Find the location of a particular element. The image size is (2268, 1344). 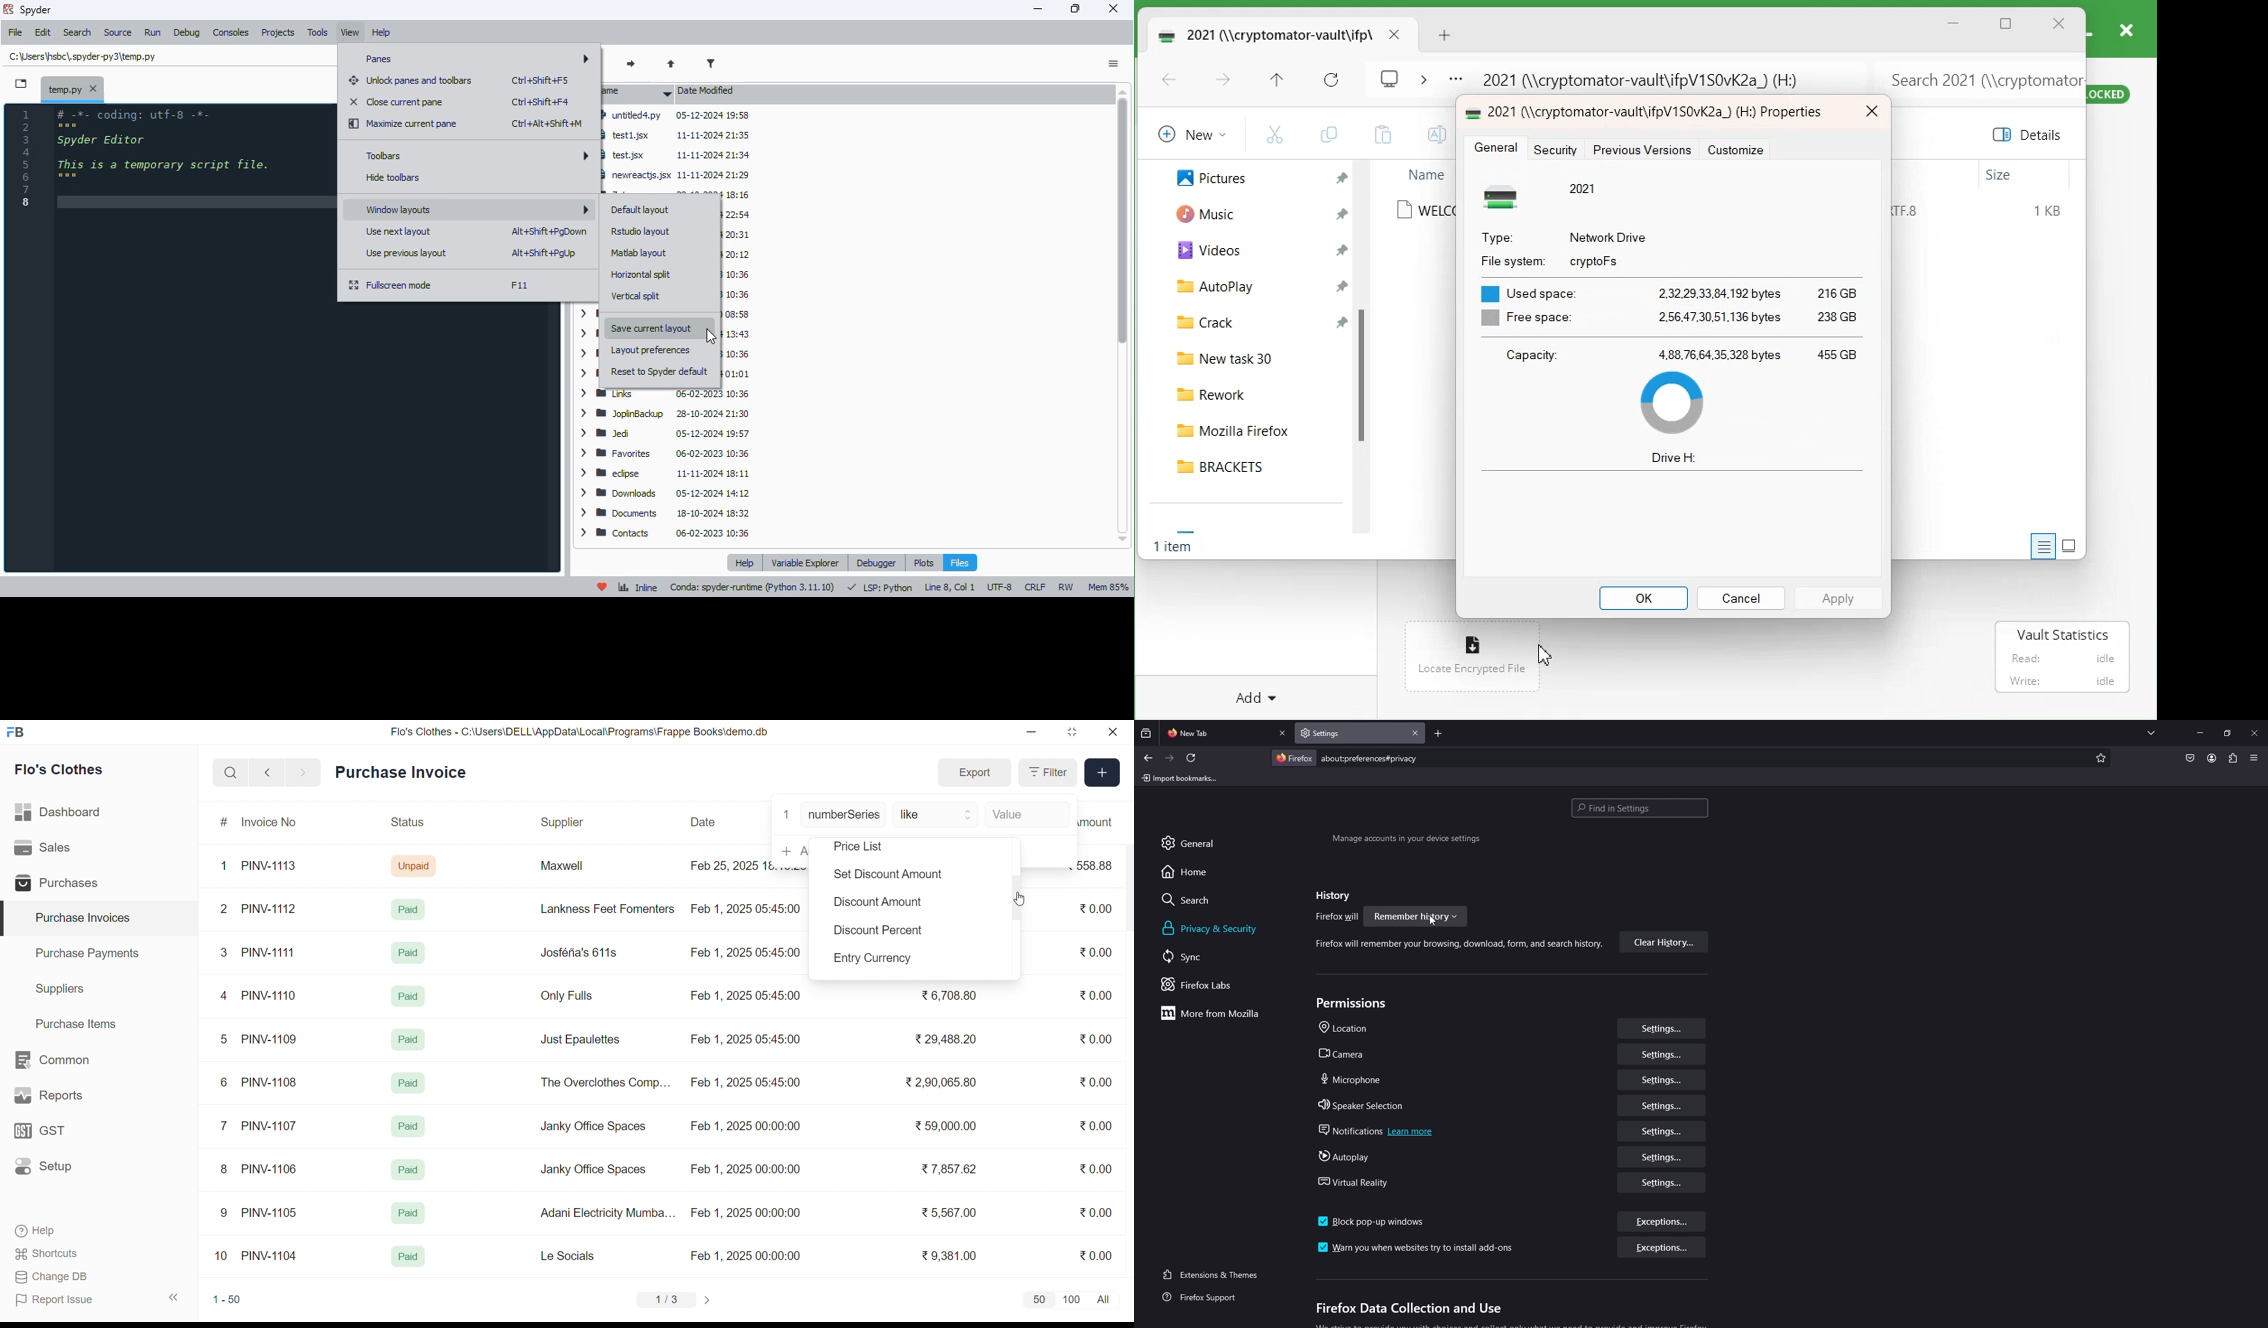

next is located at coordinates (631, 65).